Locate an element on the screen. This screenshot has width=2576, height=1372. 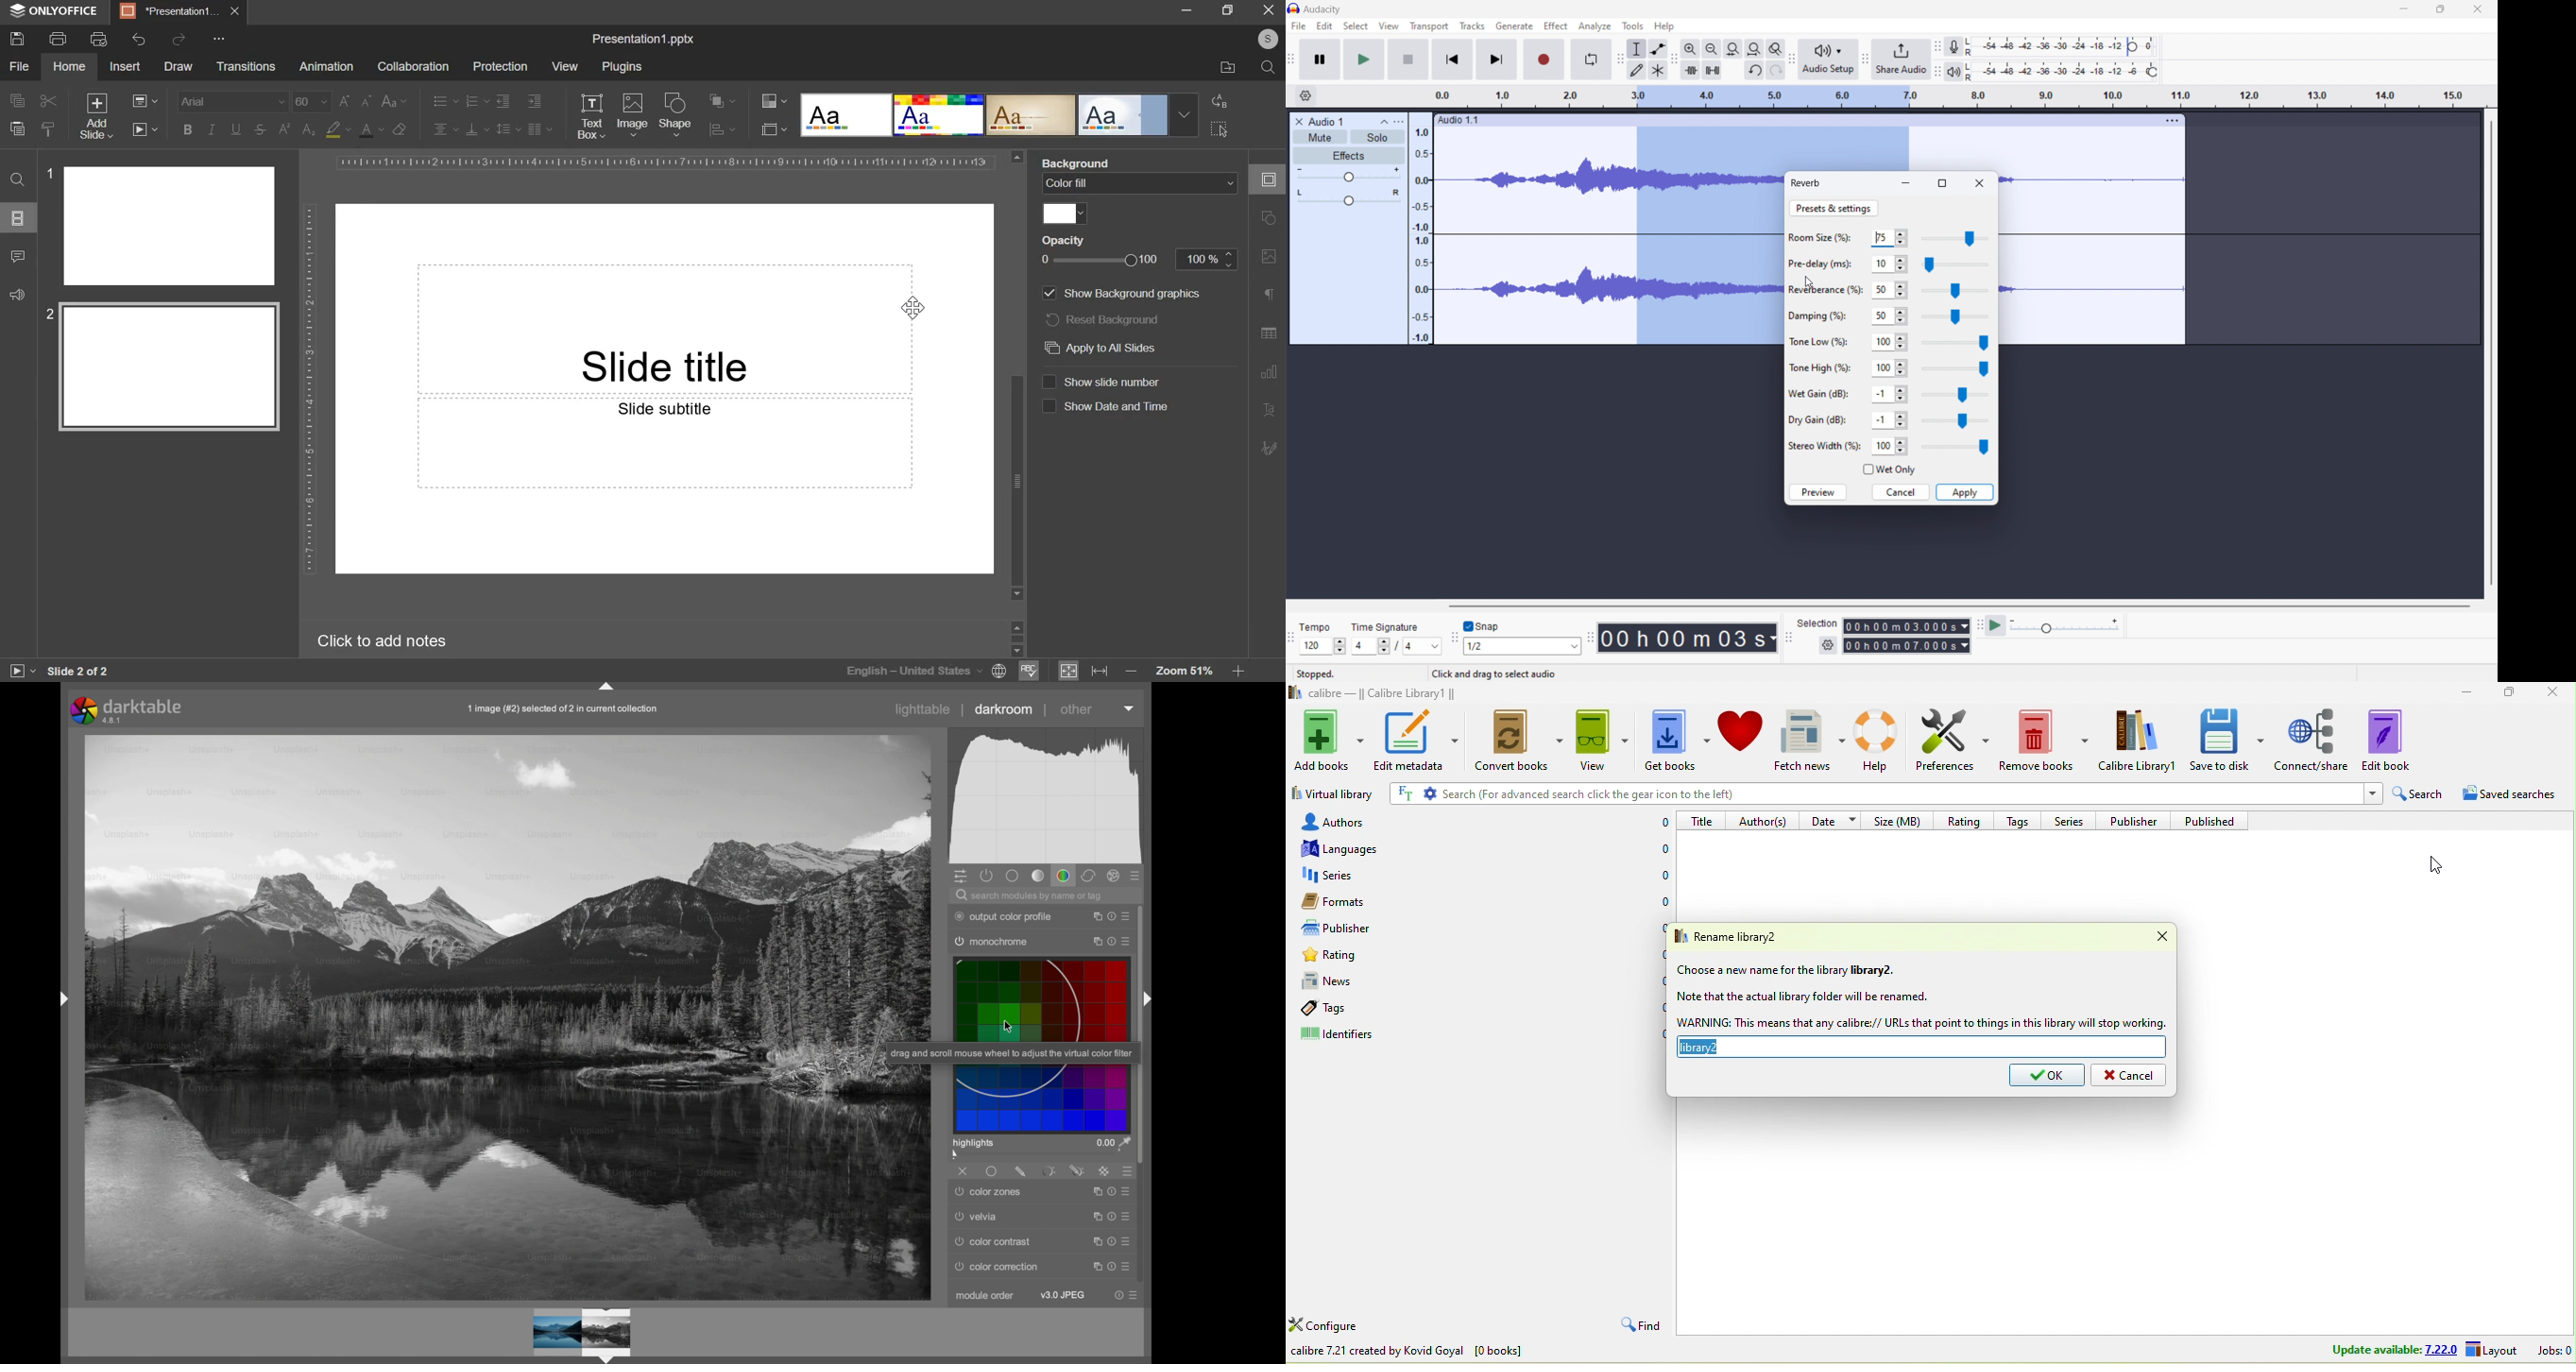
fill color is located at coordinates (338, 130).